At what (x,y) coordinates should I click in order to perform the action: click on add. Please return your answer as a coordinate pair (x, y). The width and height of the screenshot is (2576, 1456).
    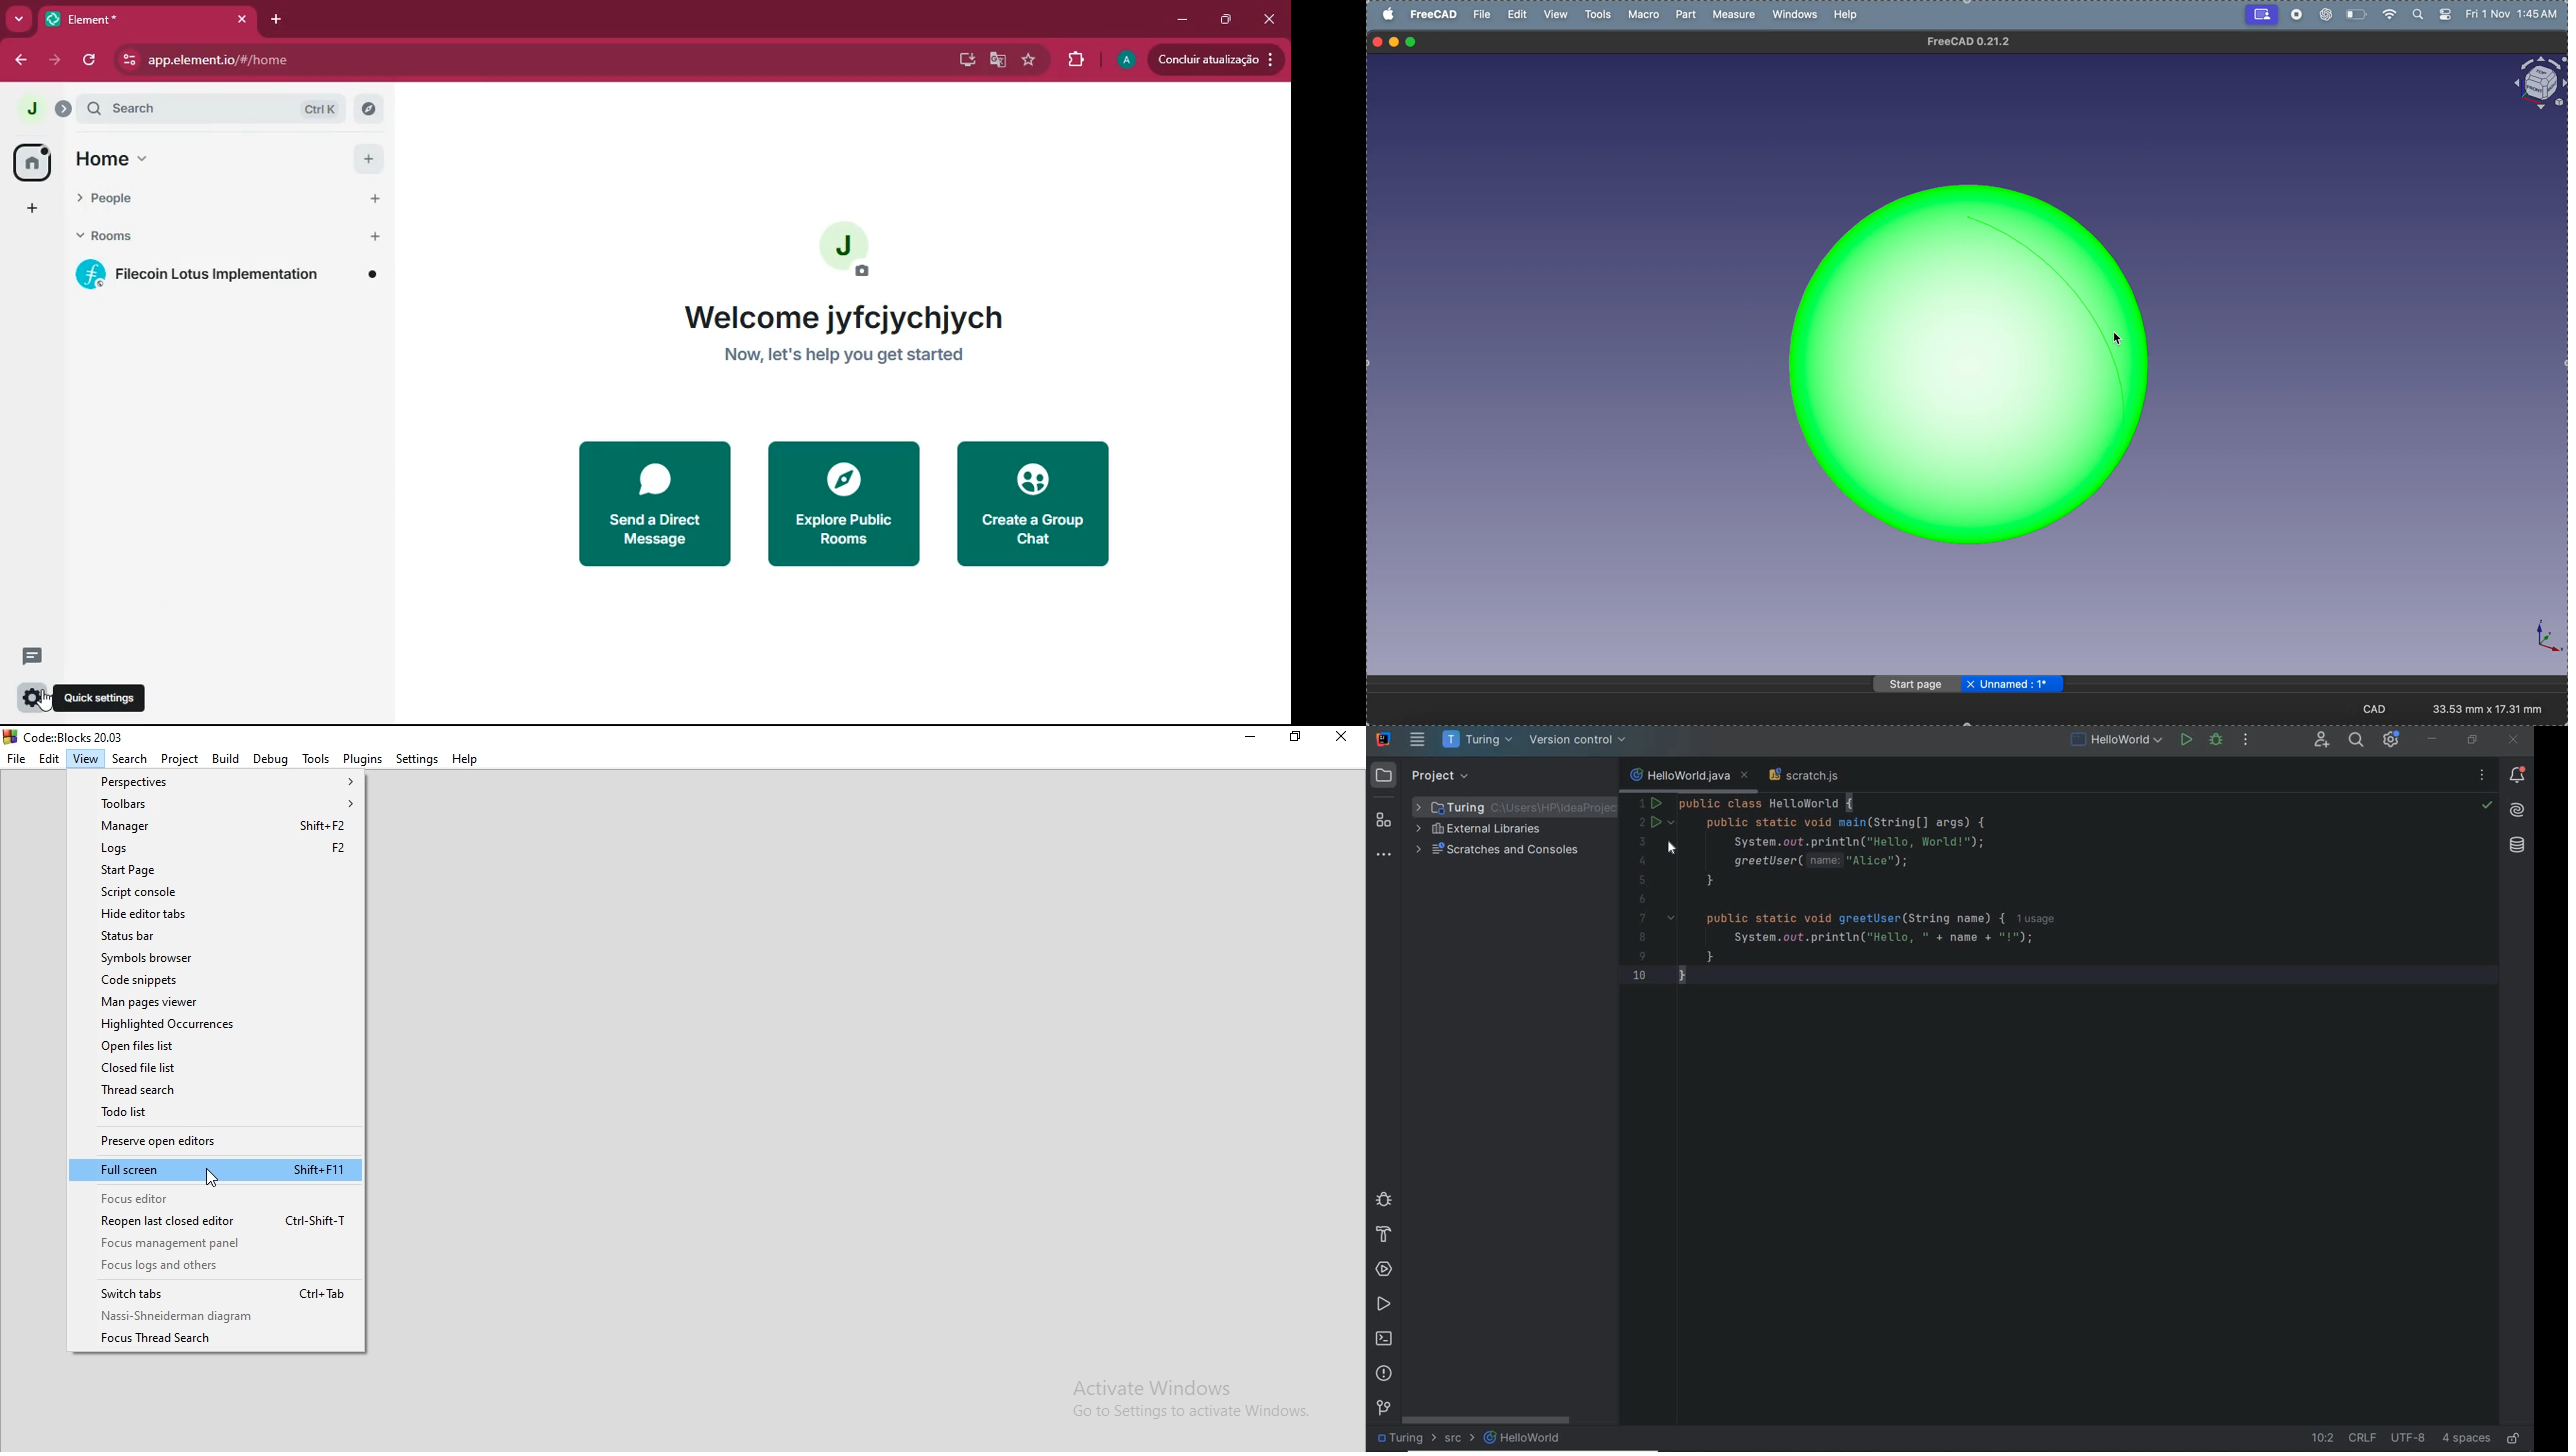
    Looking at the image, I should click on (29, 210).